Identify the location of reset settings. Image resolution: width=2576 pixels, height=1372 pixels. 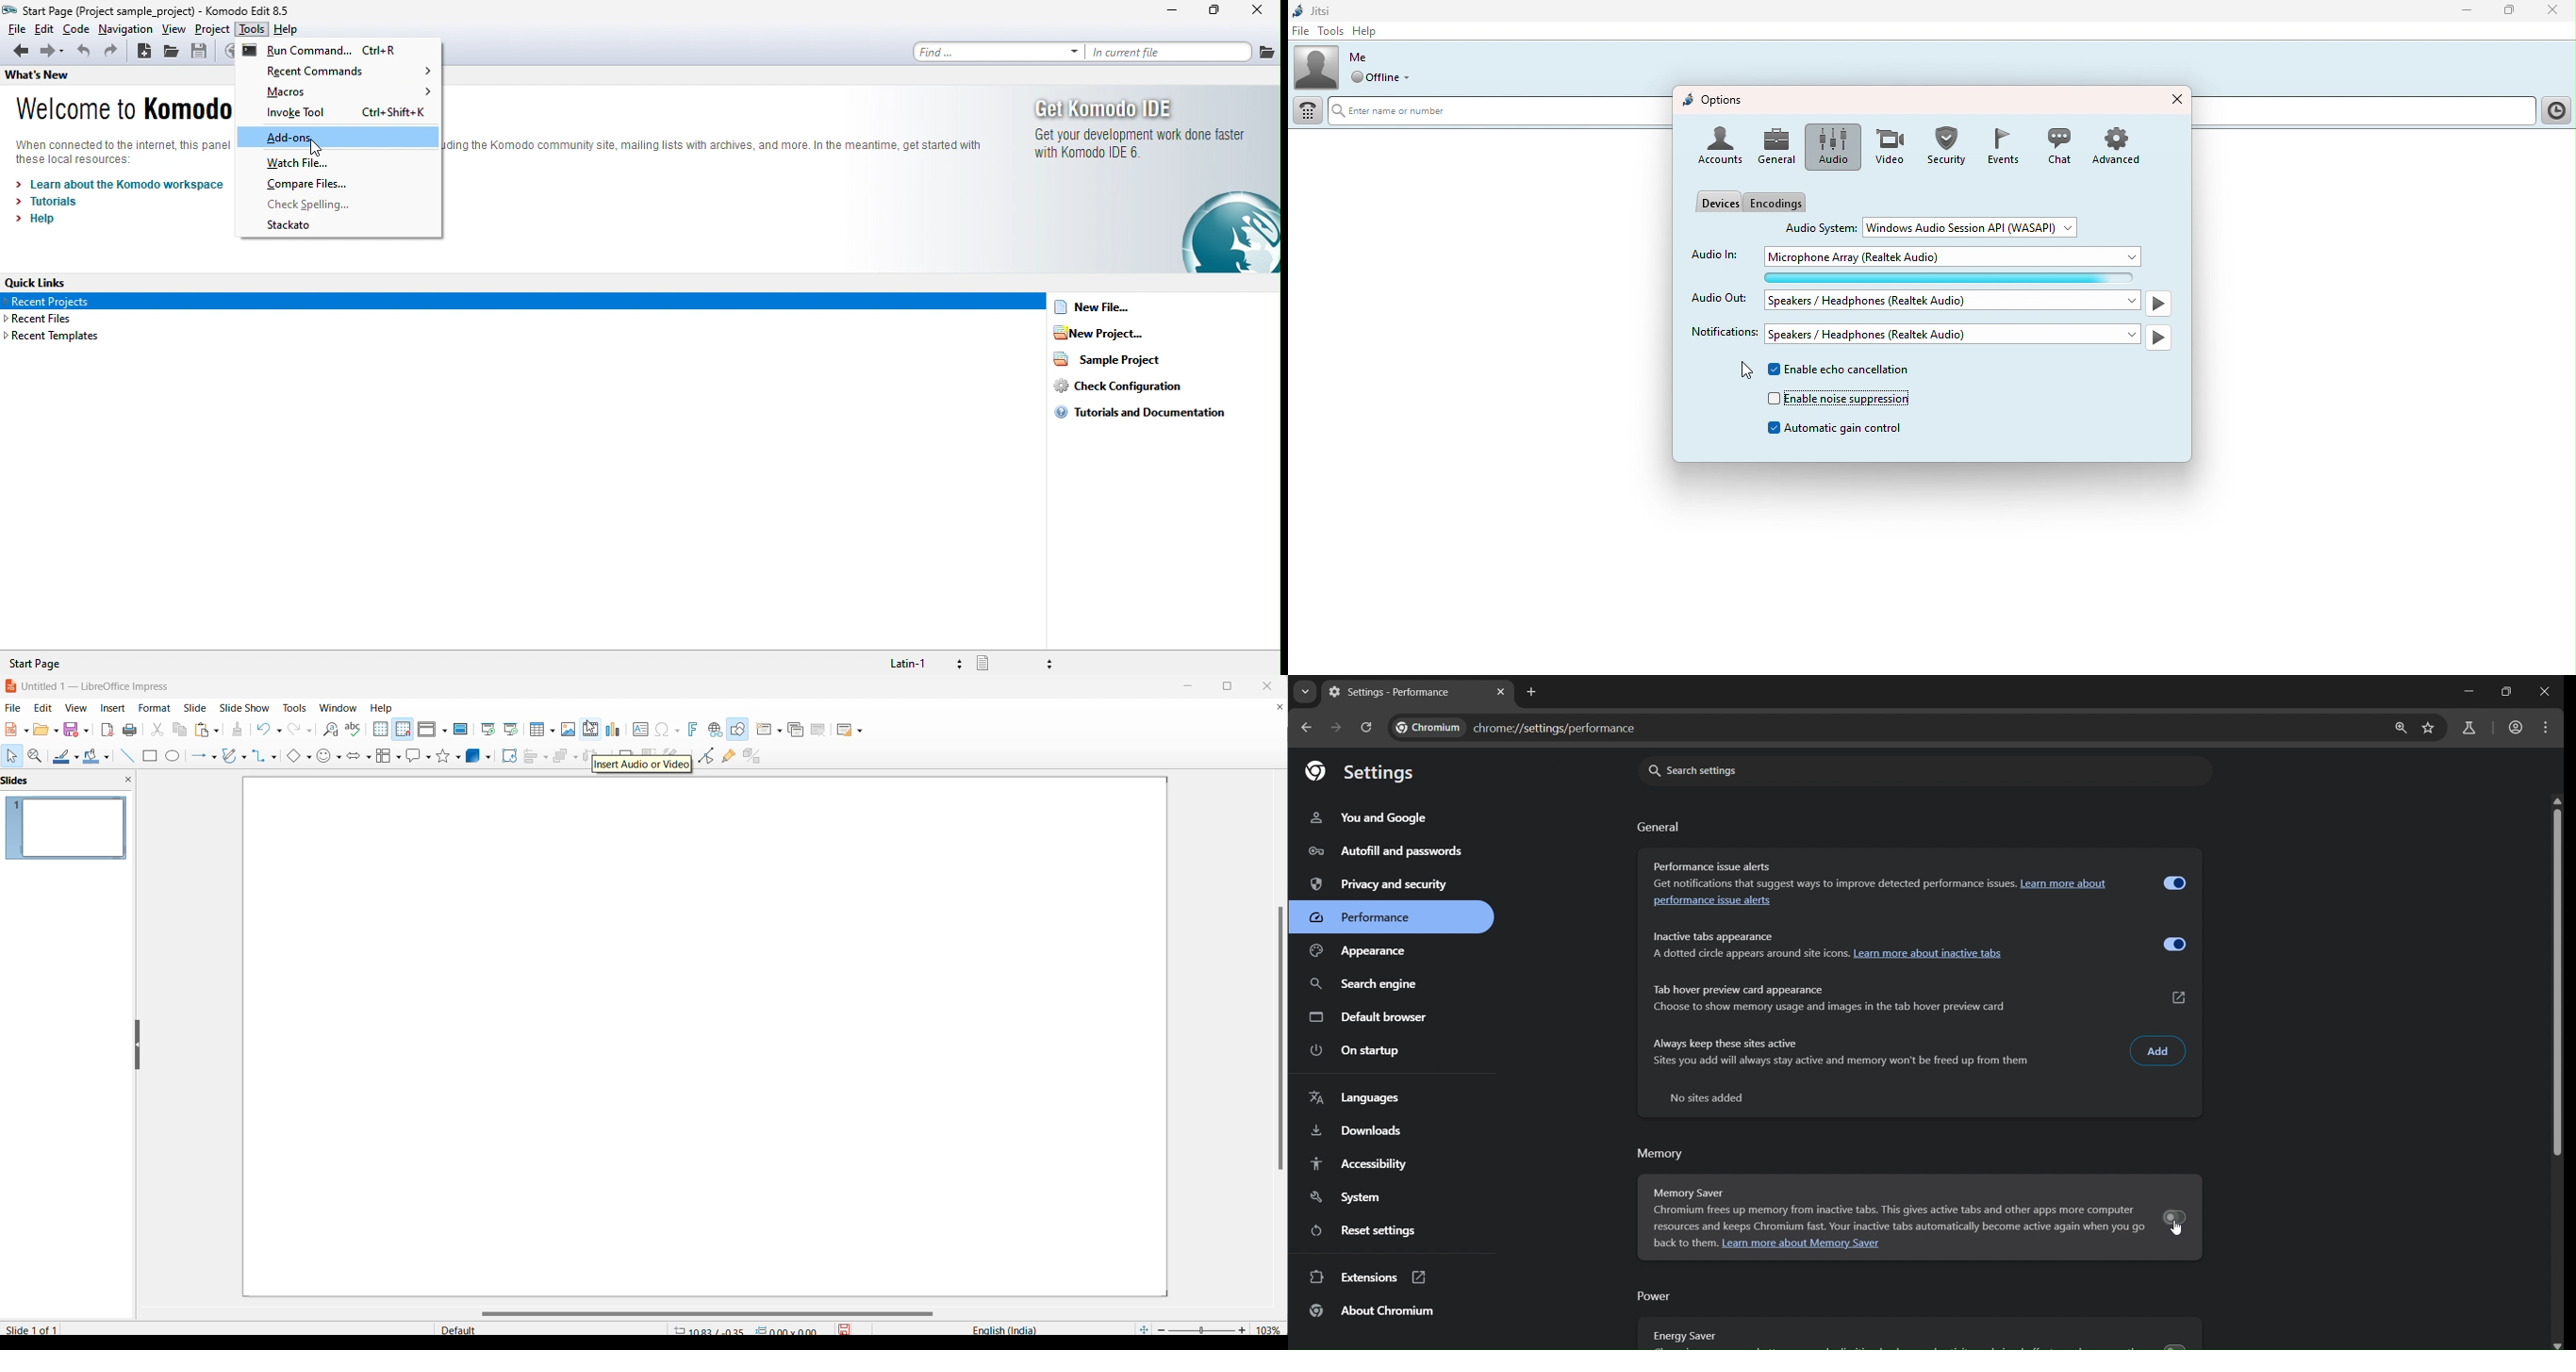
(1361, 1230).